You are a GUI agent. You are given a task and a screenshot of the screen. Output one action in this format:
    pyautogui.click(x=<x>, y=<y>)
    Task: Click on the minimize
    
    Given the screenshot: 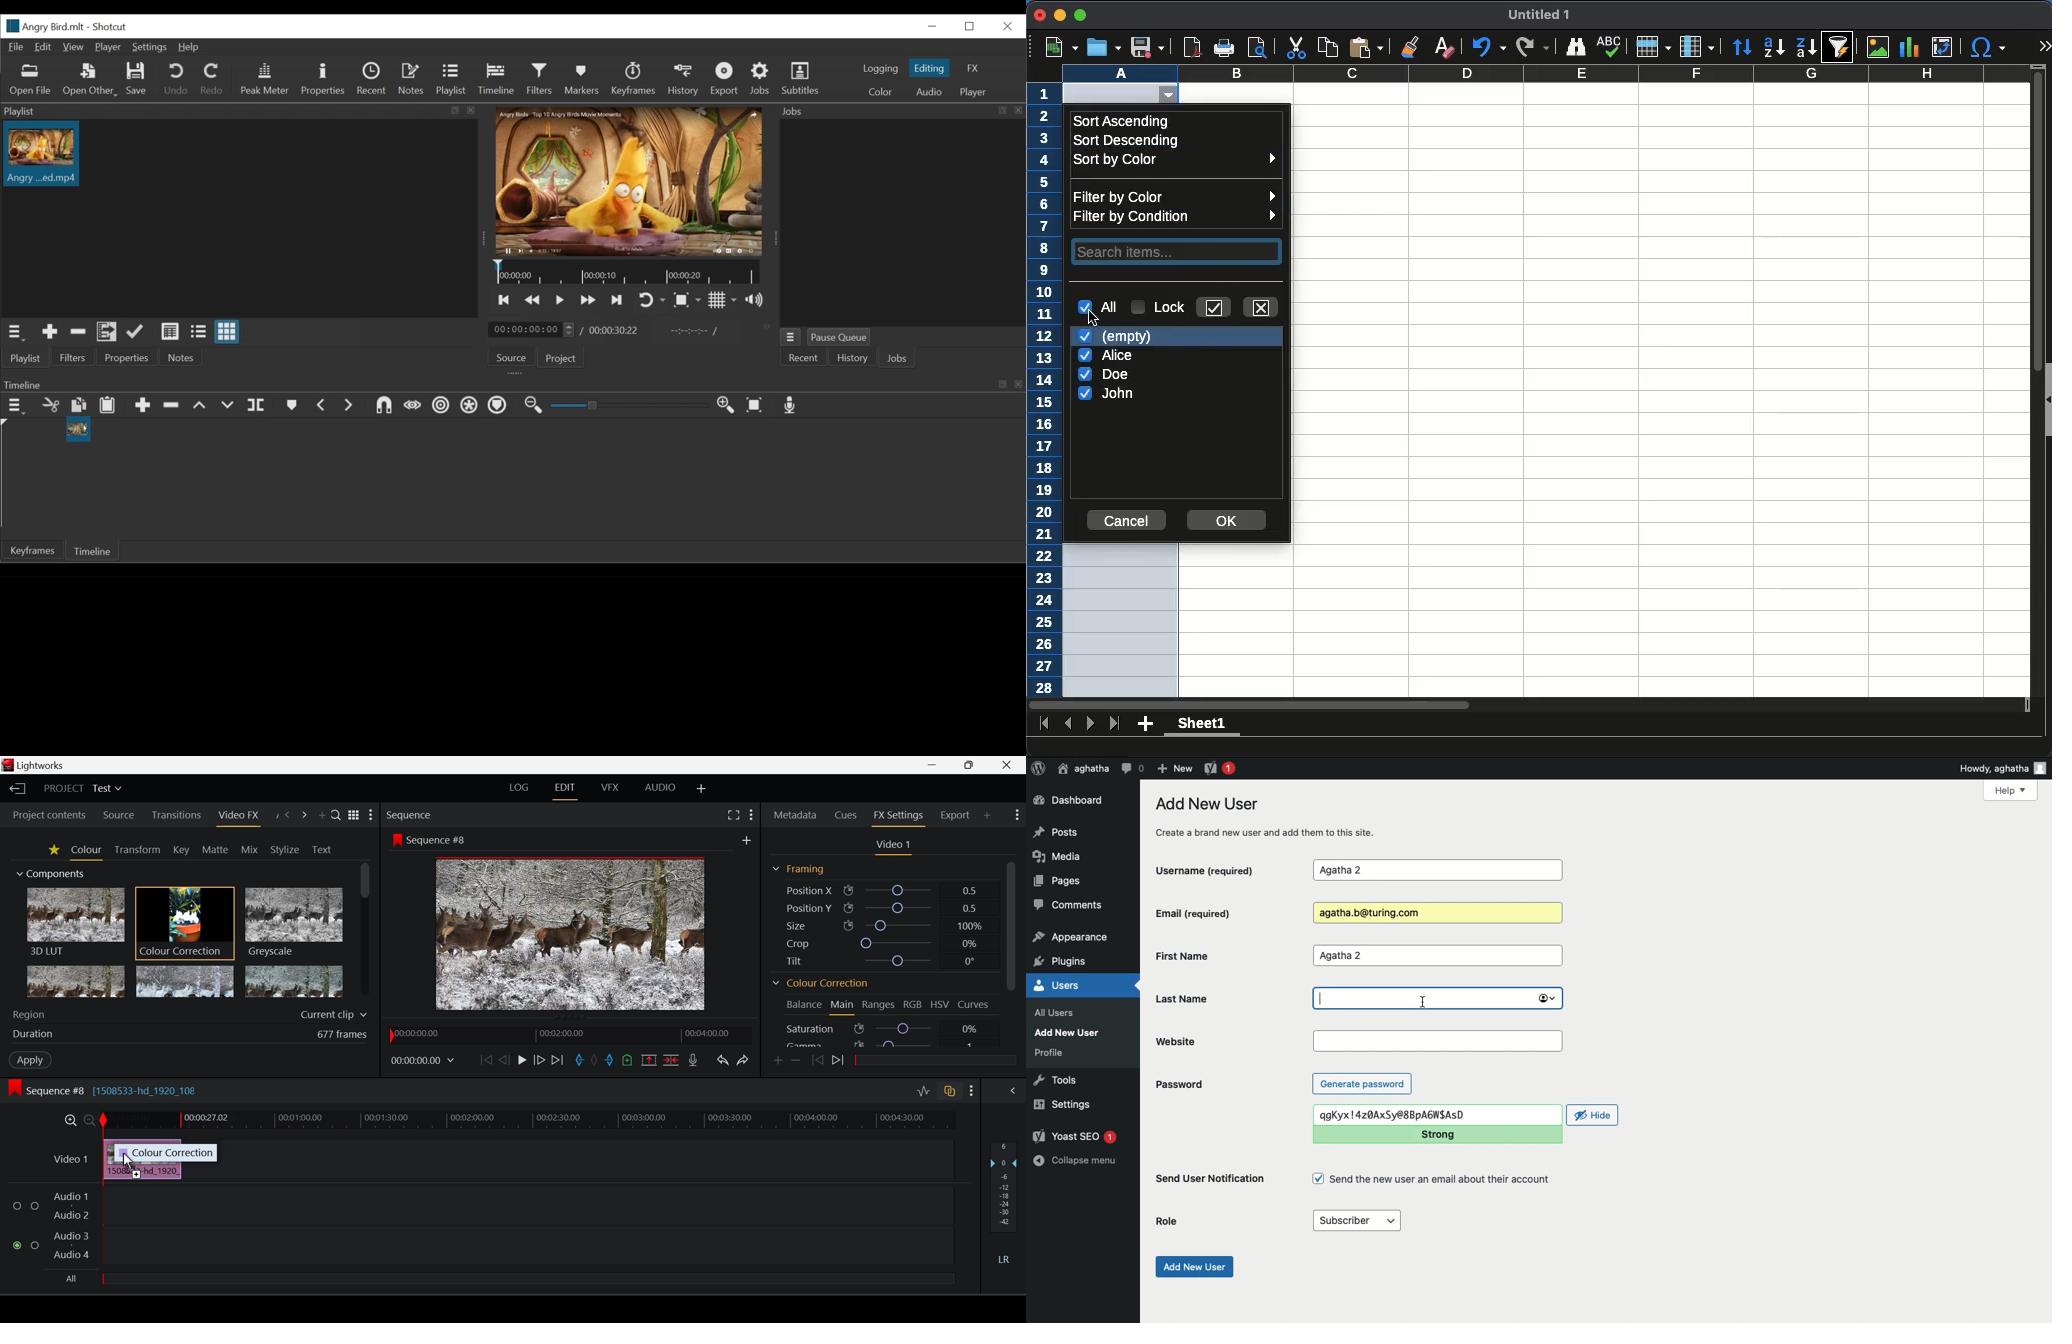 What is the action you would take?
    pyautogui.click(x=1059, y=15)
    